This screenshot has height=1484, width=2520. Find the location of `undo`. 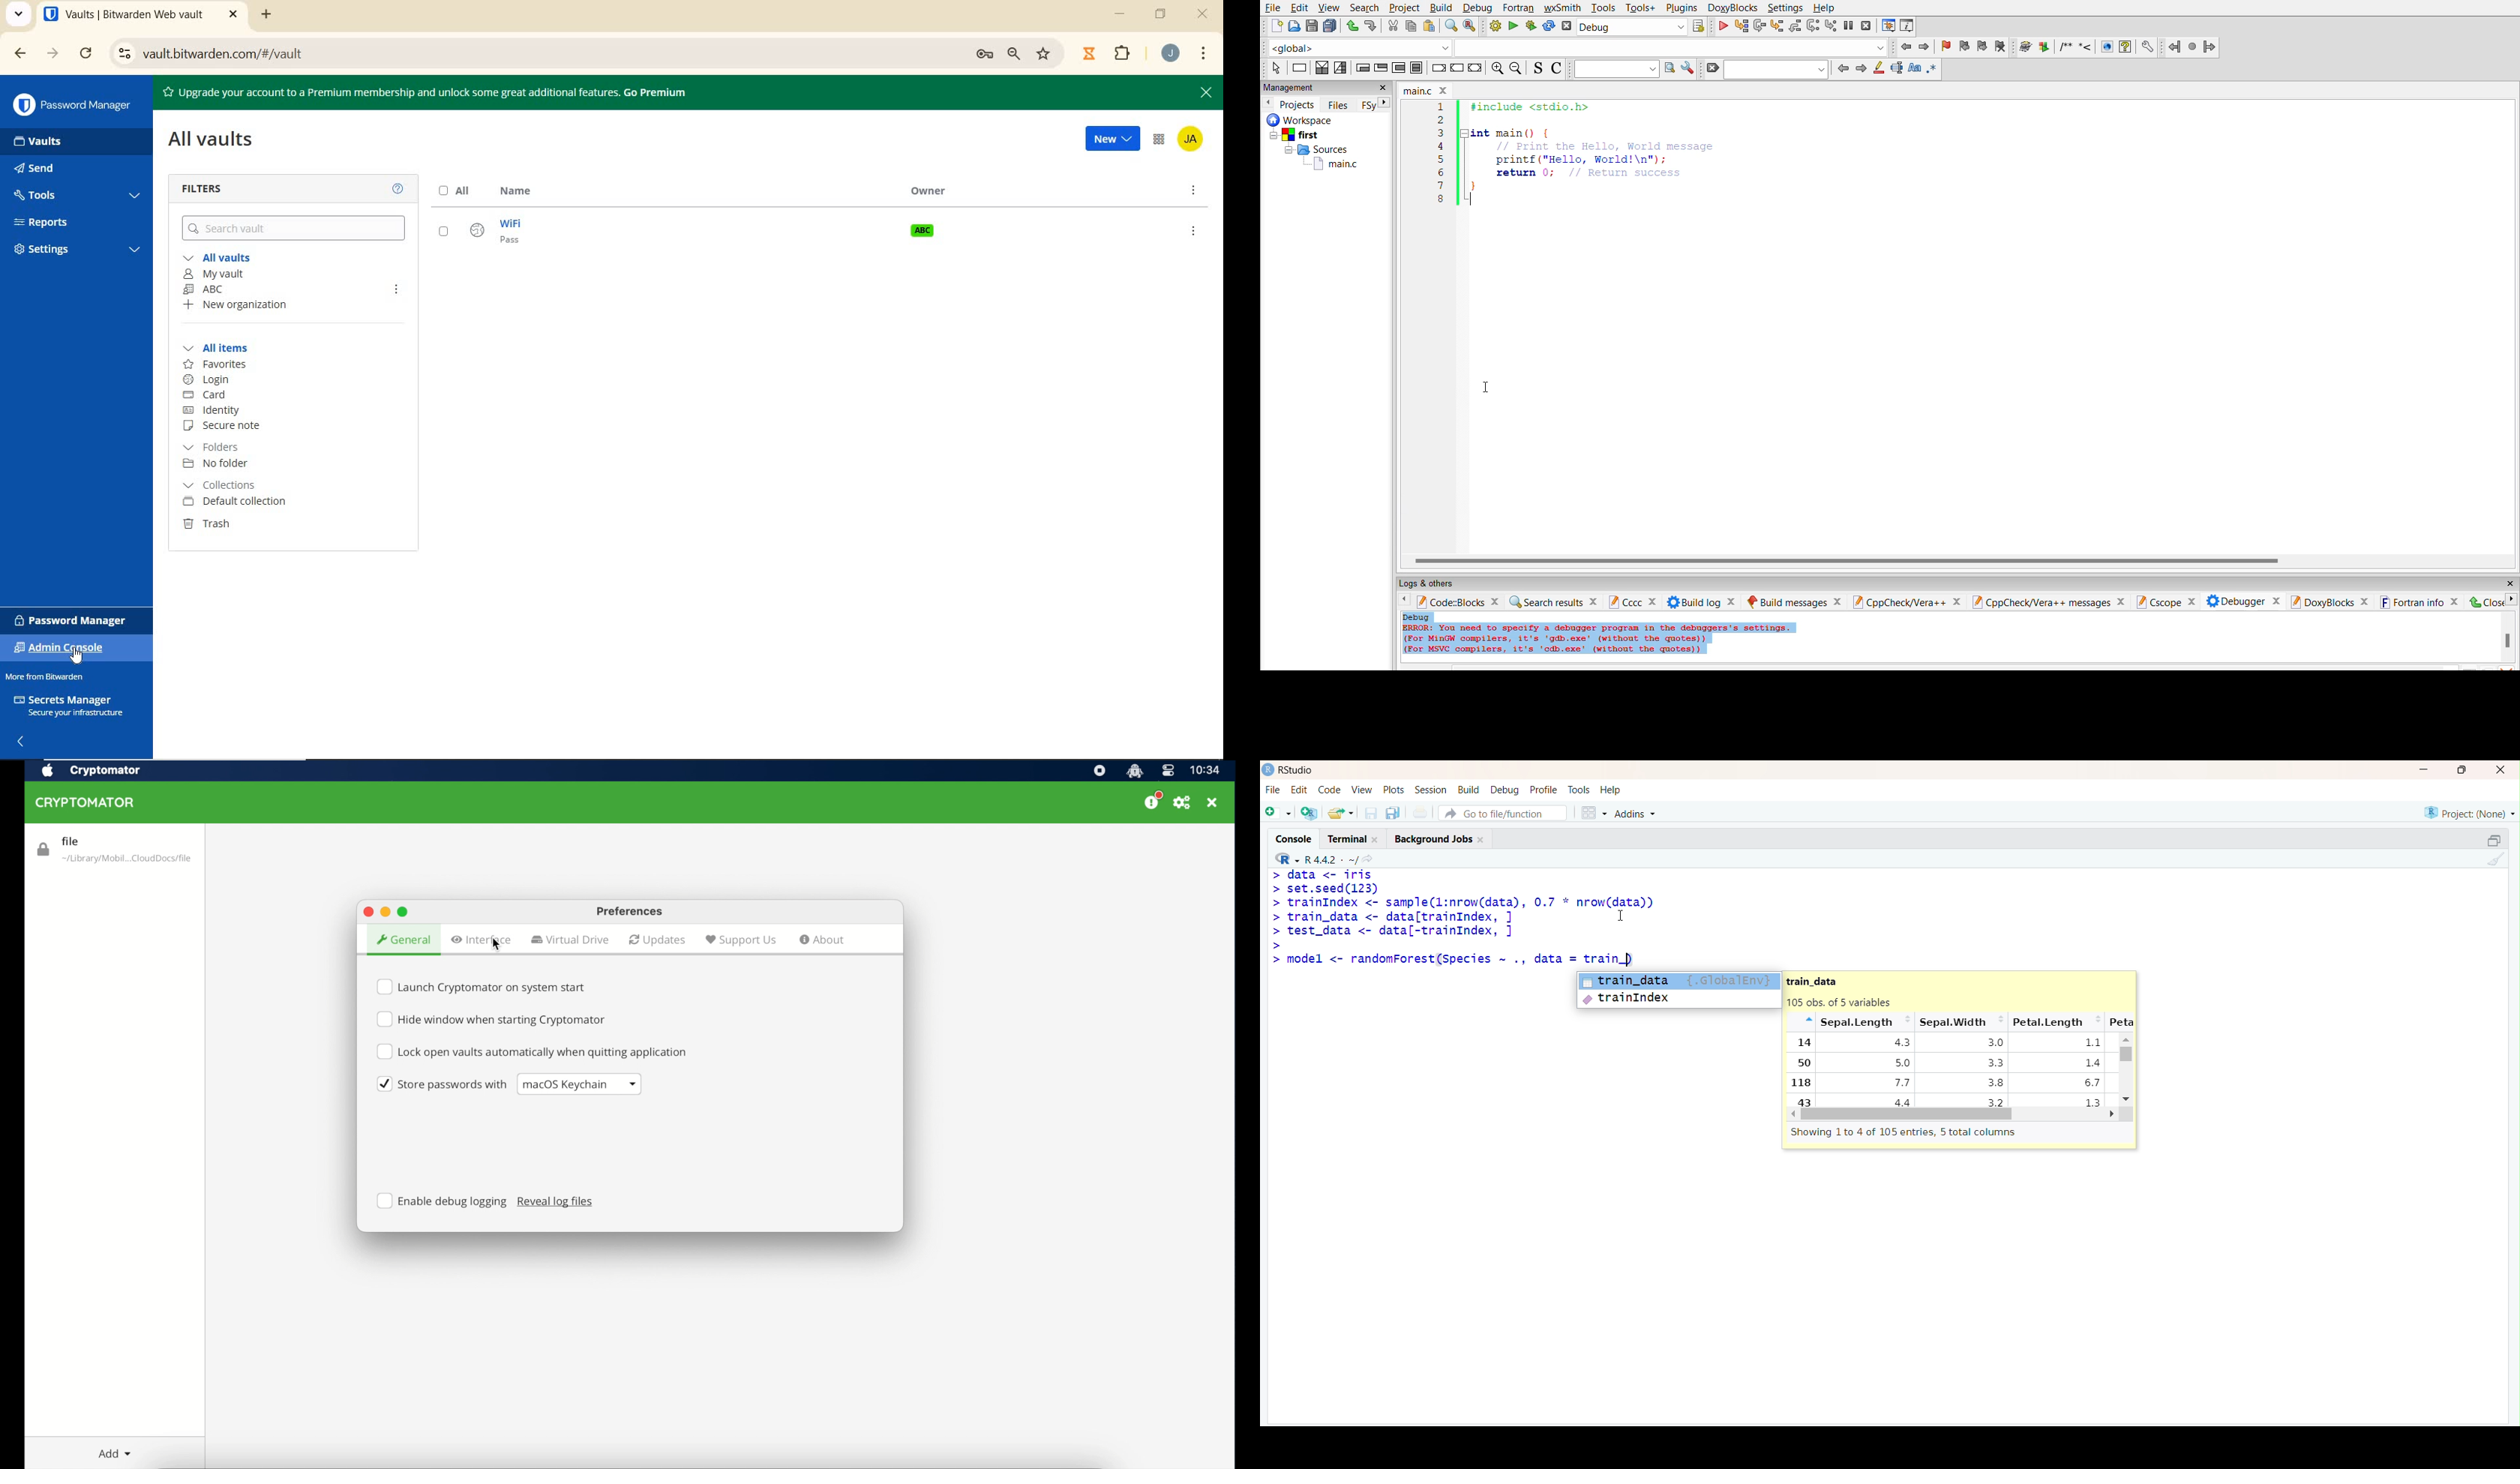

undo is located at coordinates (1350, 26).